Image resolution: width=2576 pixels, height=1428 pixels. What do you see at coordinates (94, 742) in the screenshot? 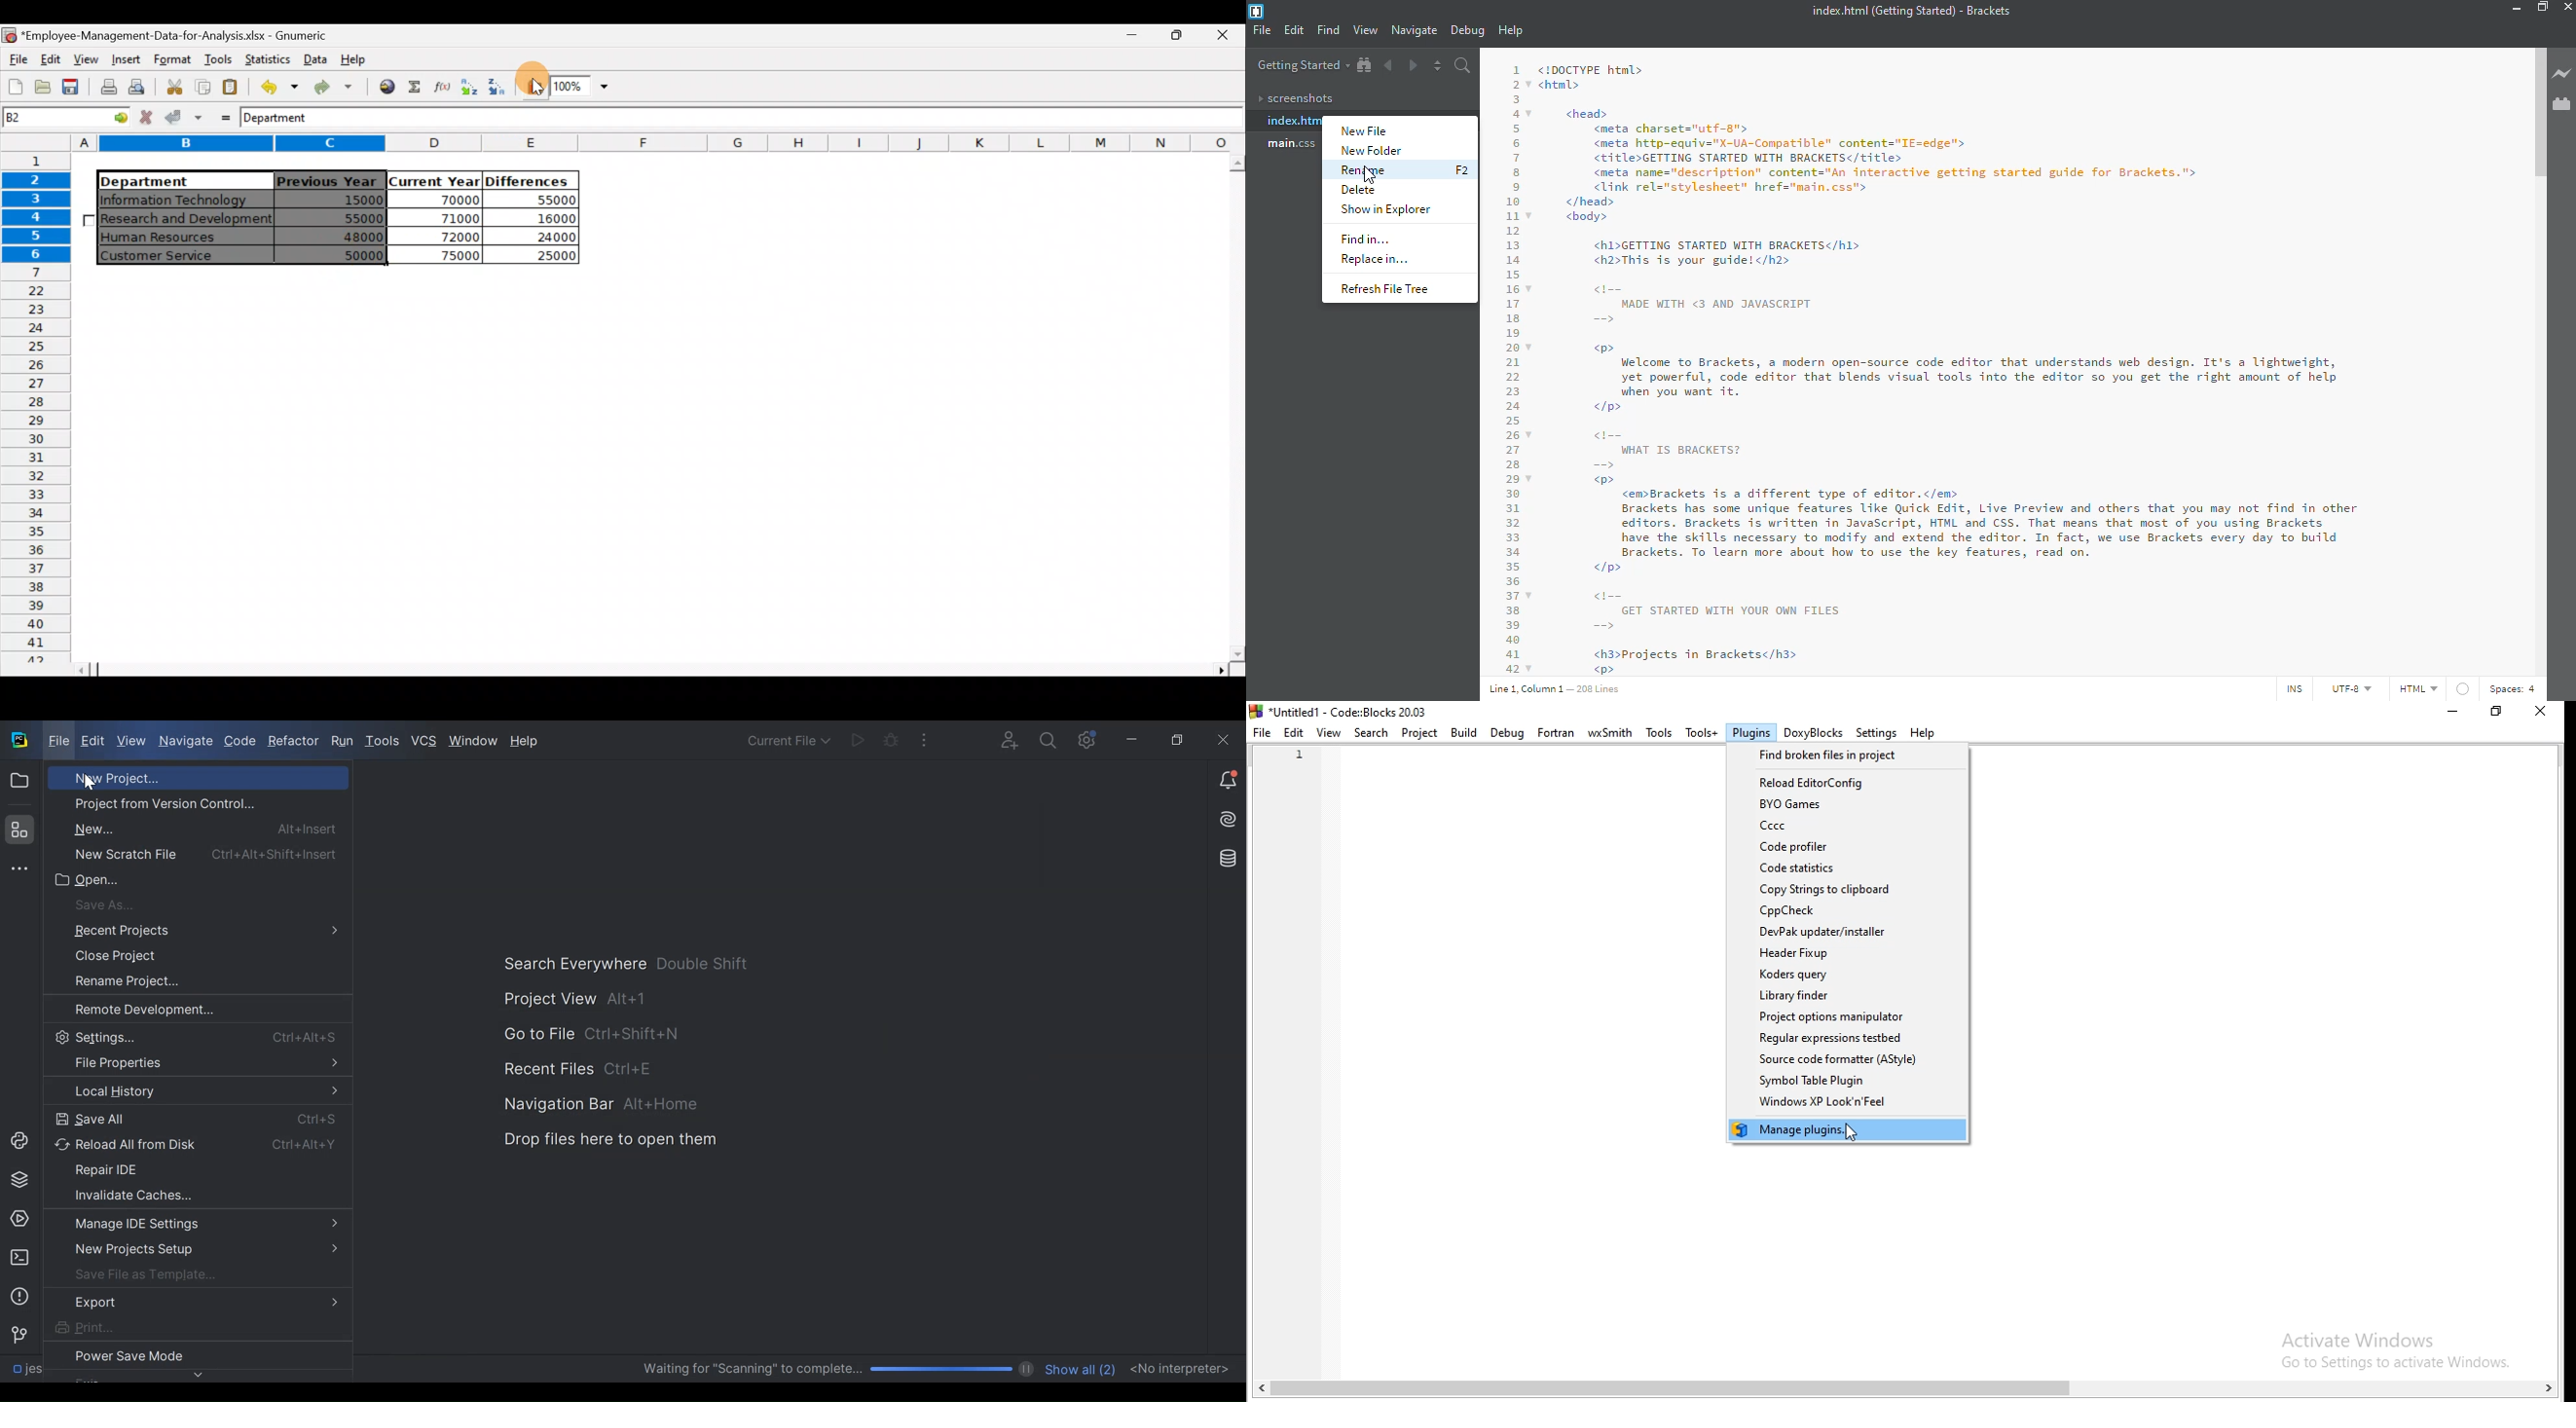
I see `Edit` at bounding box center [94, 742].